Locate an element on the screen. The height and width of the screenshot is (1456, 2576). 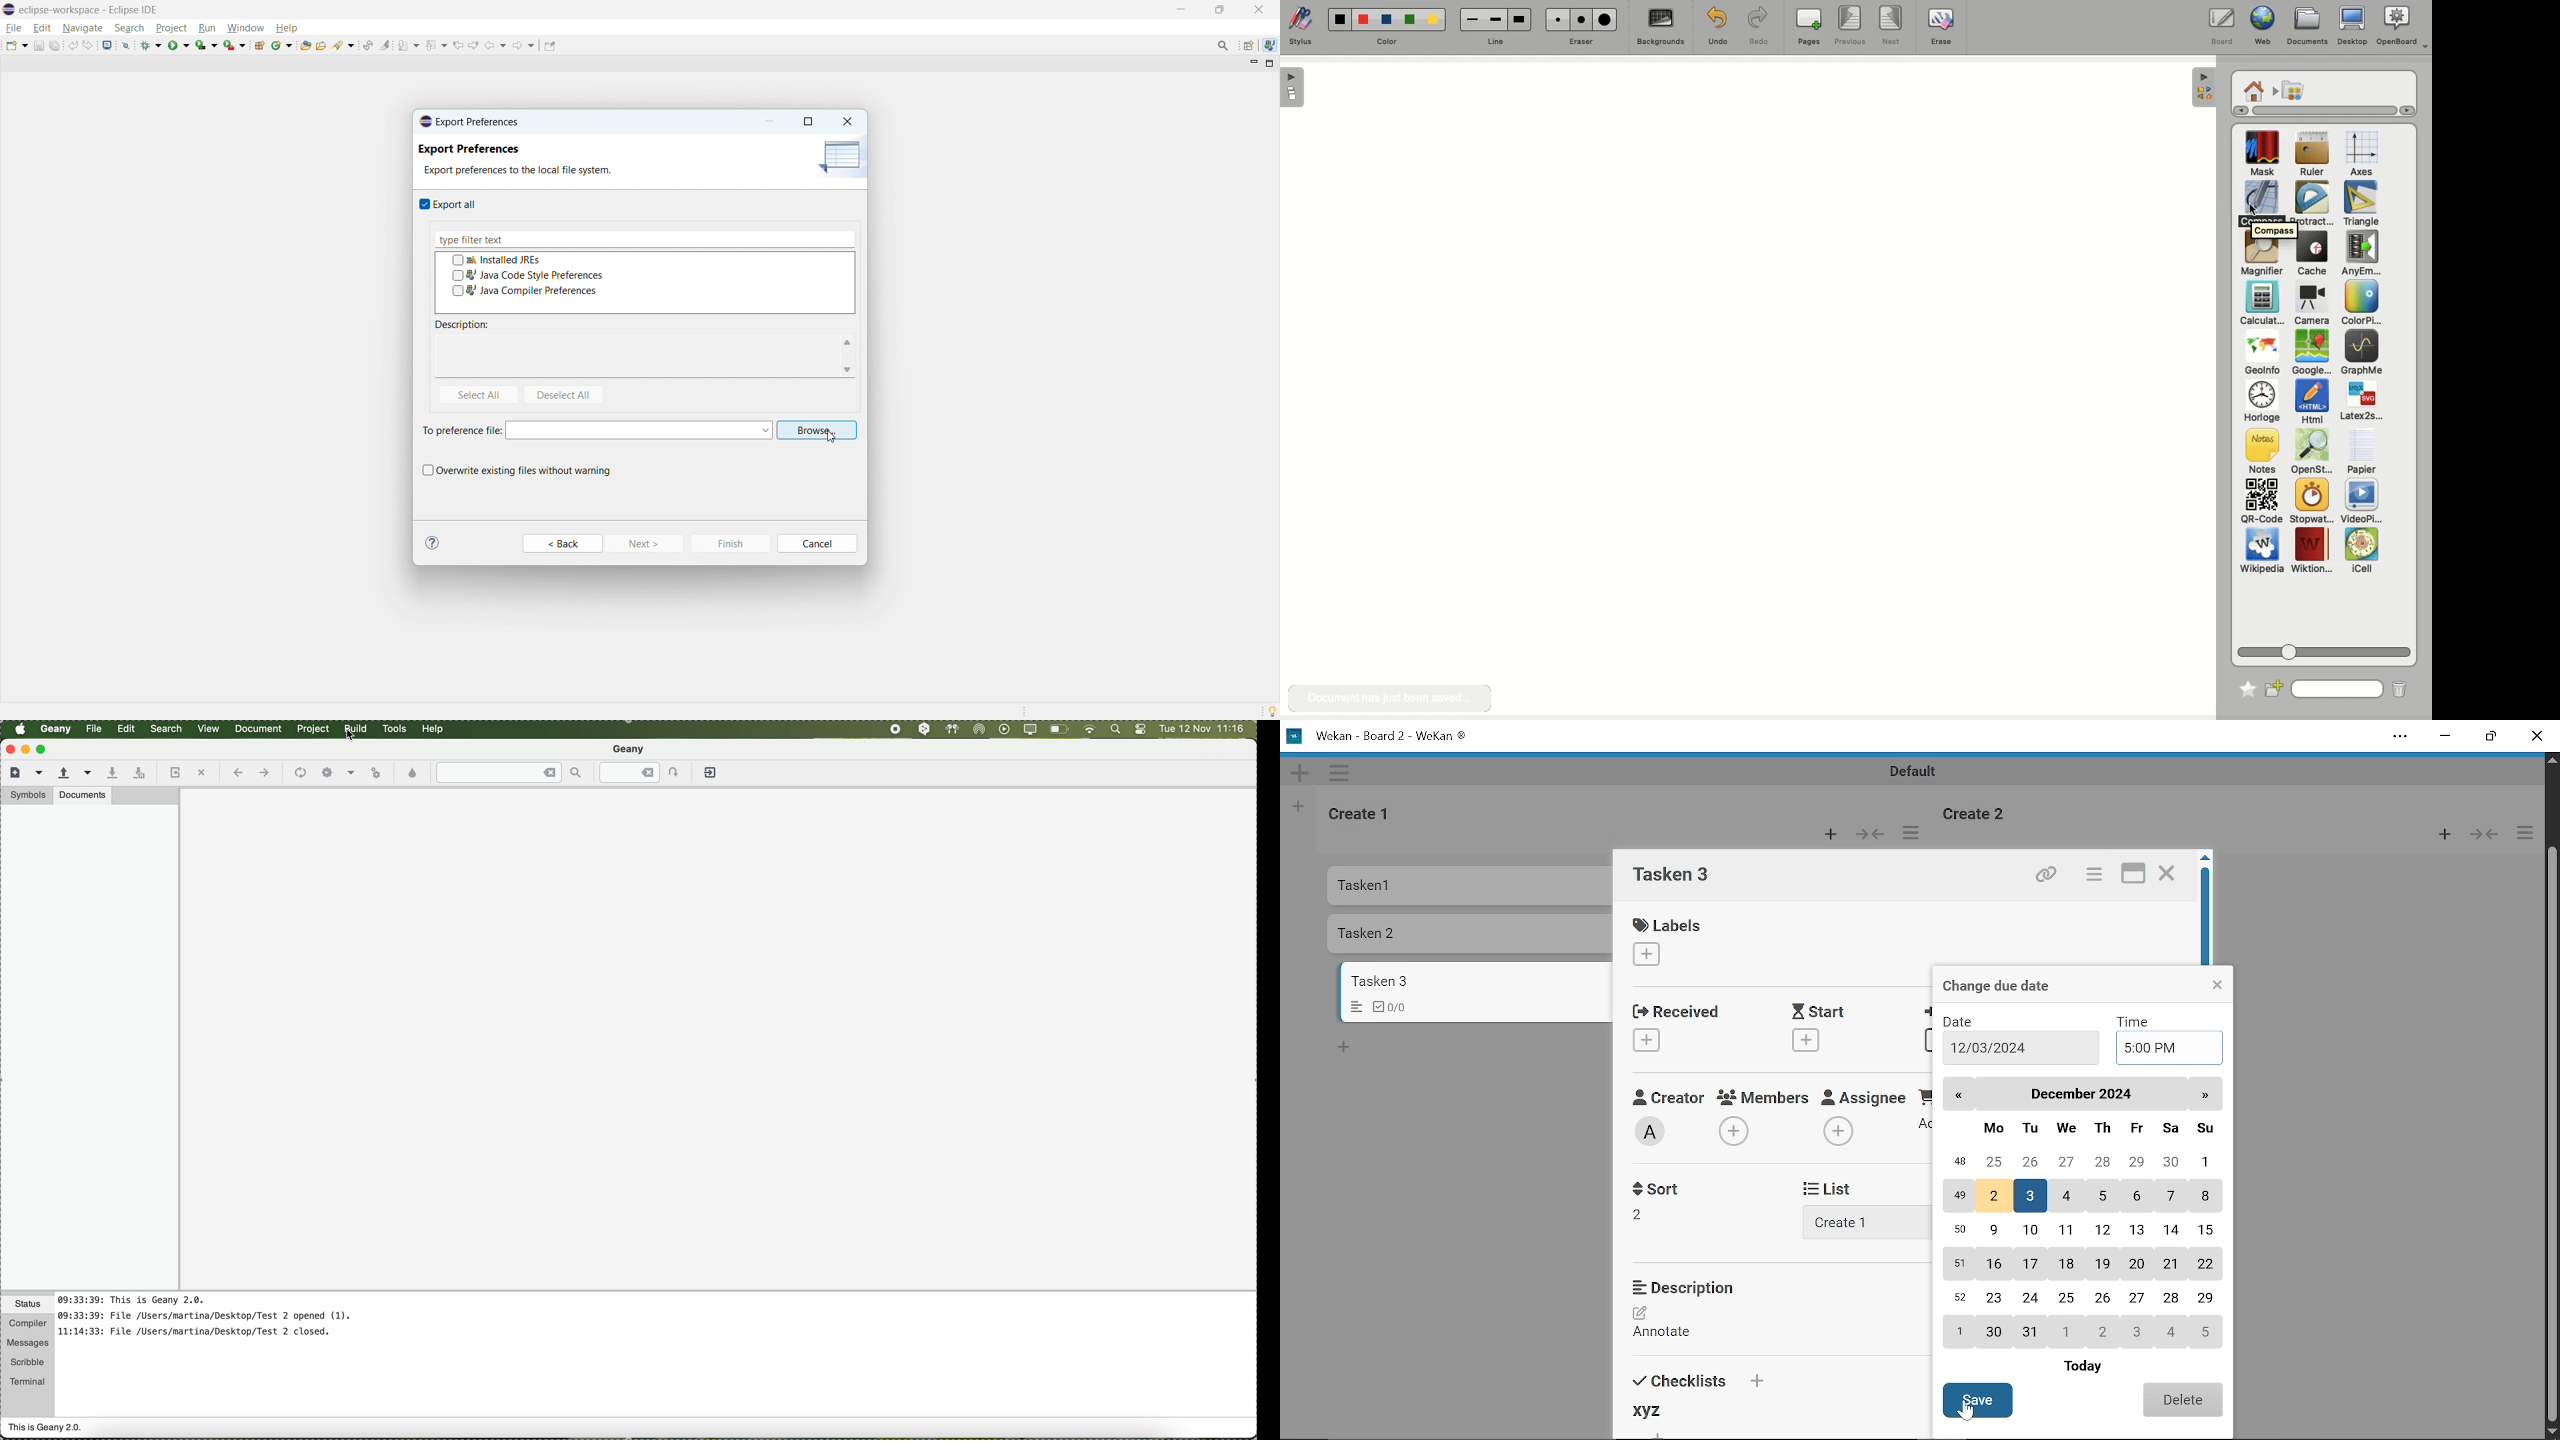
More is located at coordinates (2524, 833).